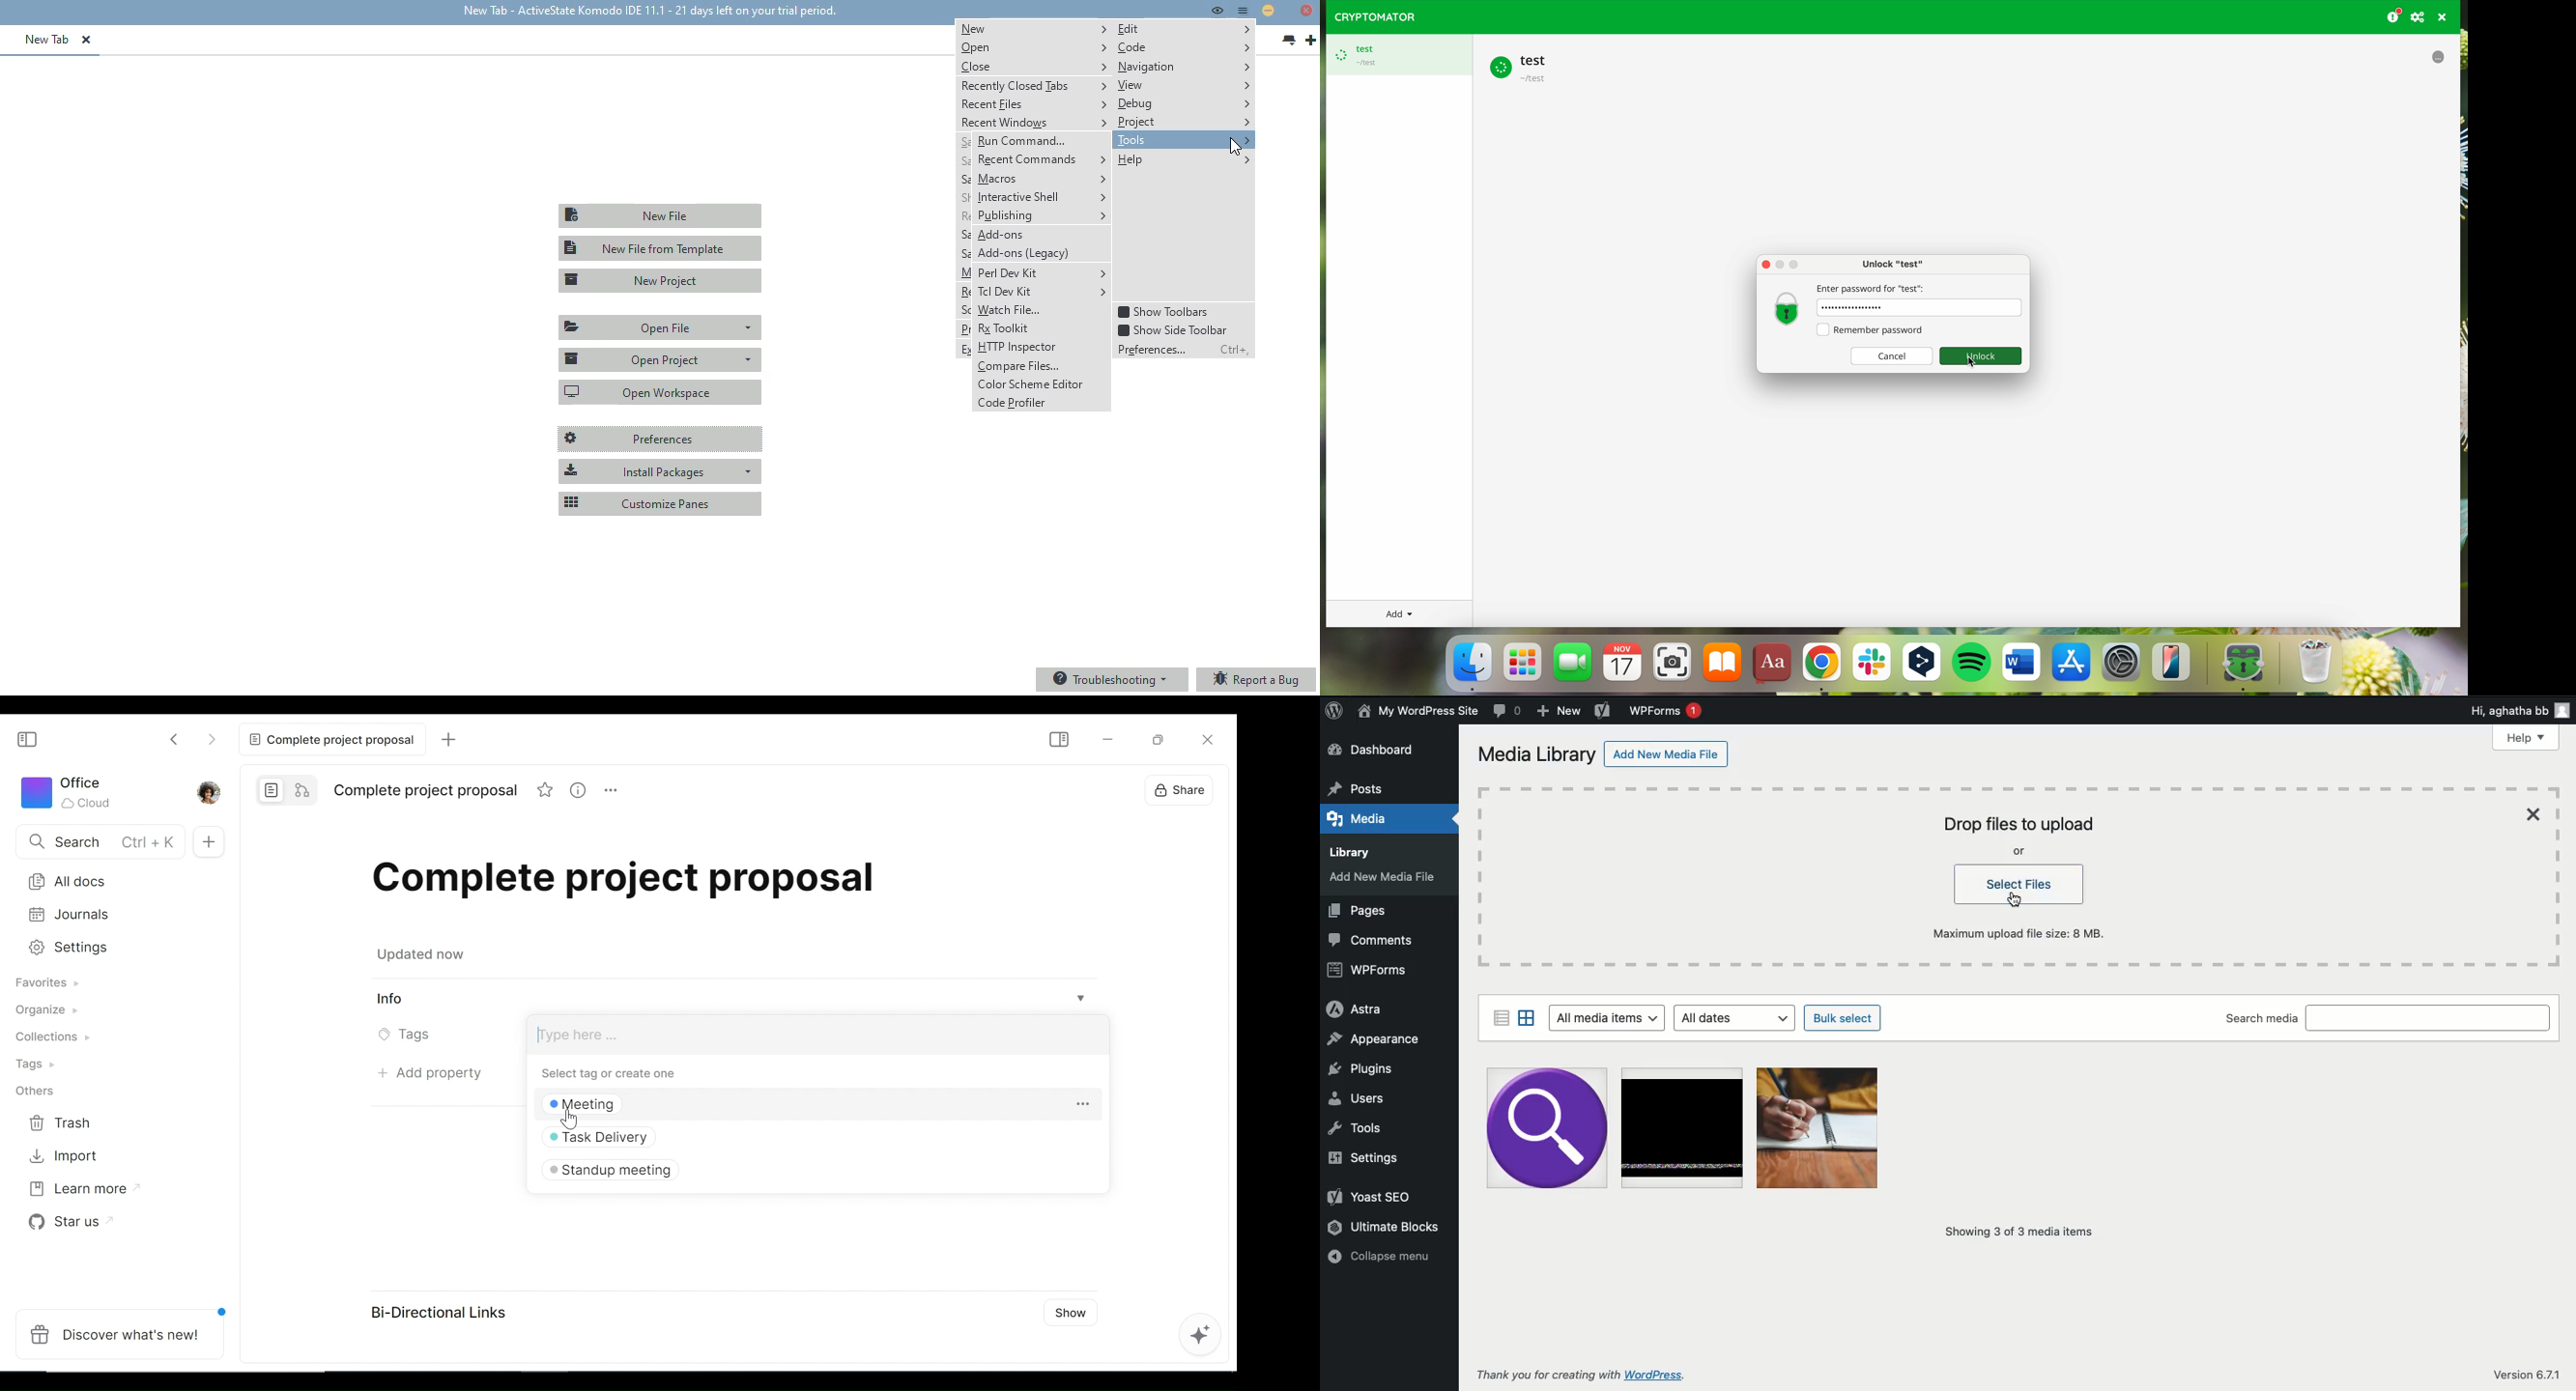  What do you see at coordinates (1382, 1256) in the screenshot?
I see `Collapse menu` at bounding box center [1382, 1256].